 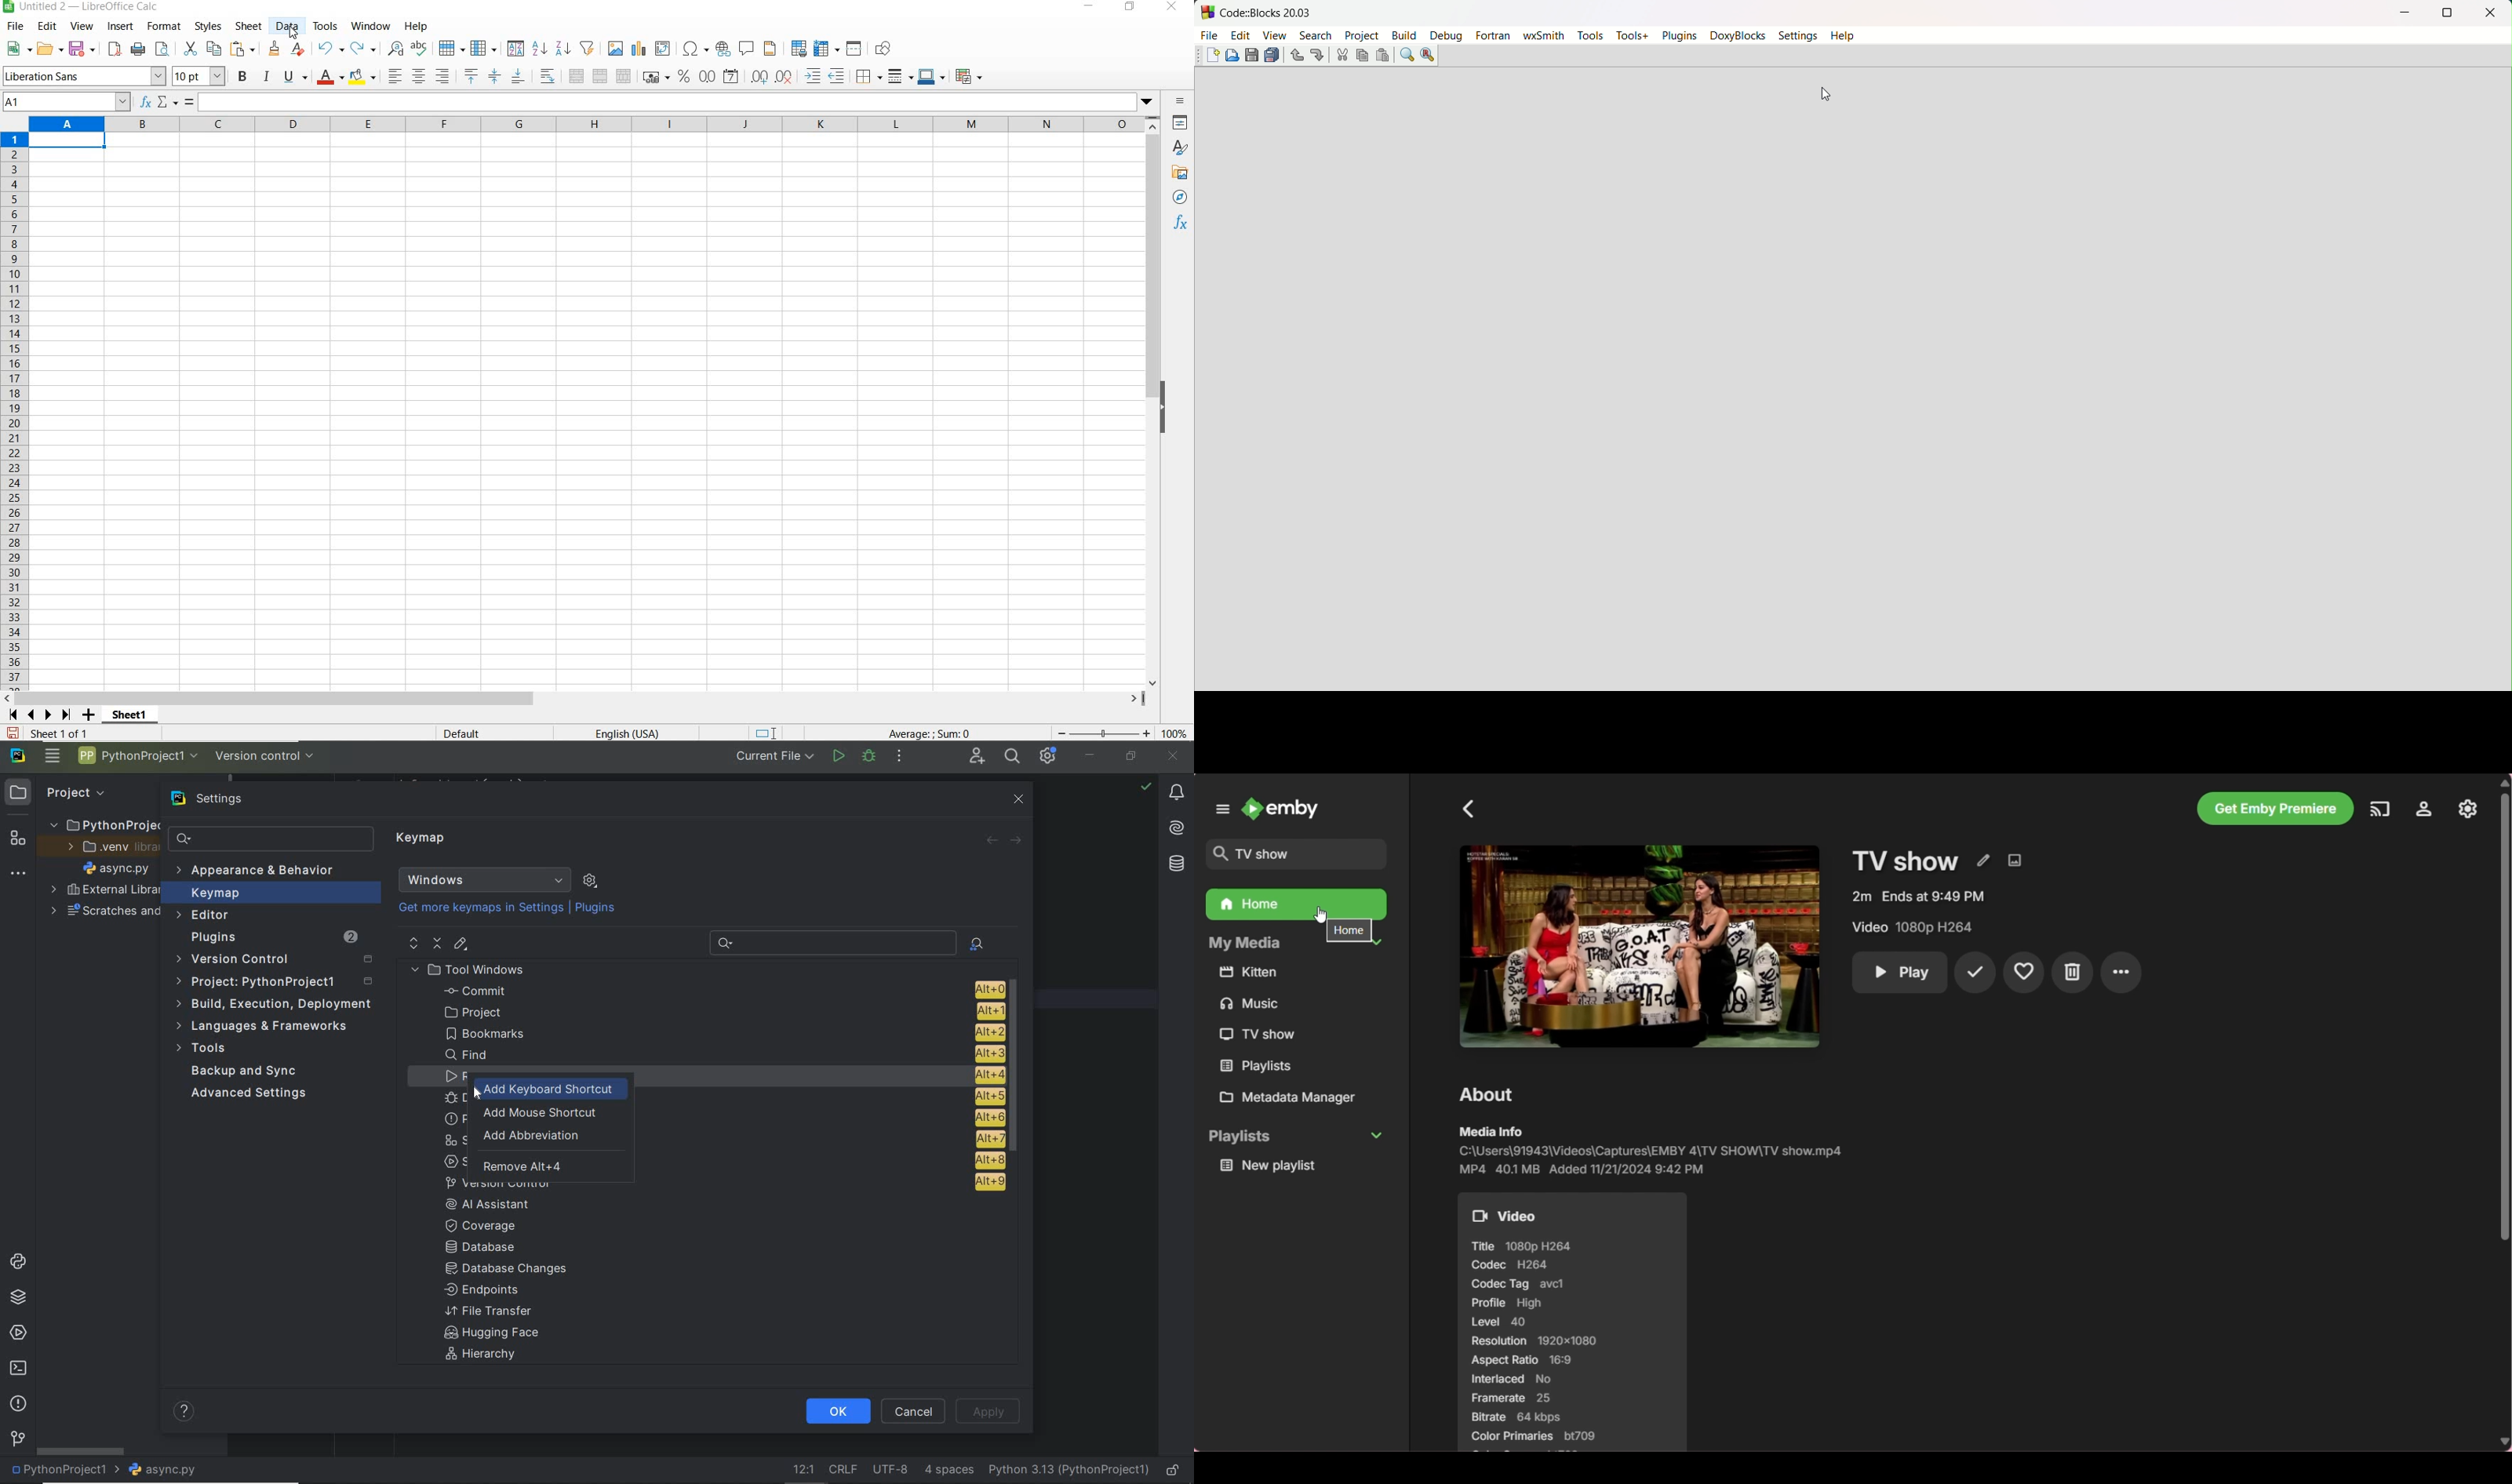 I want to click on insert hyperlink, so click(x=723, y=48).